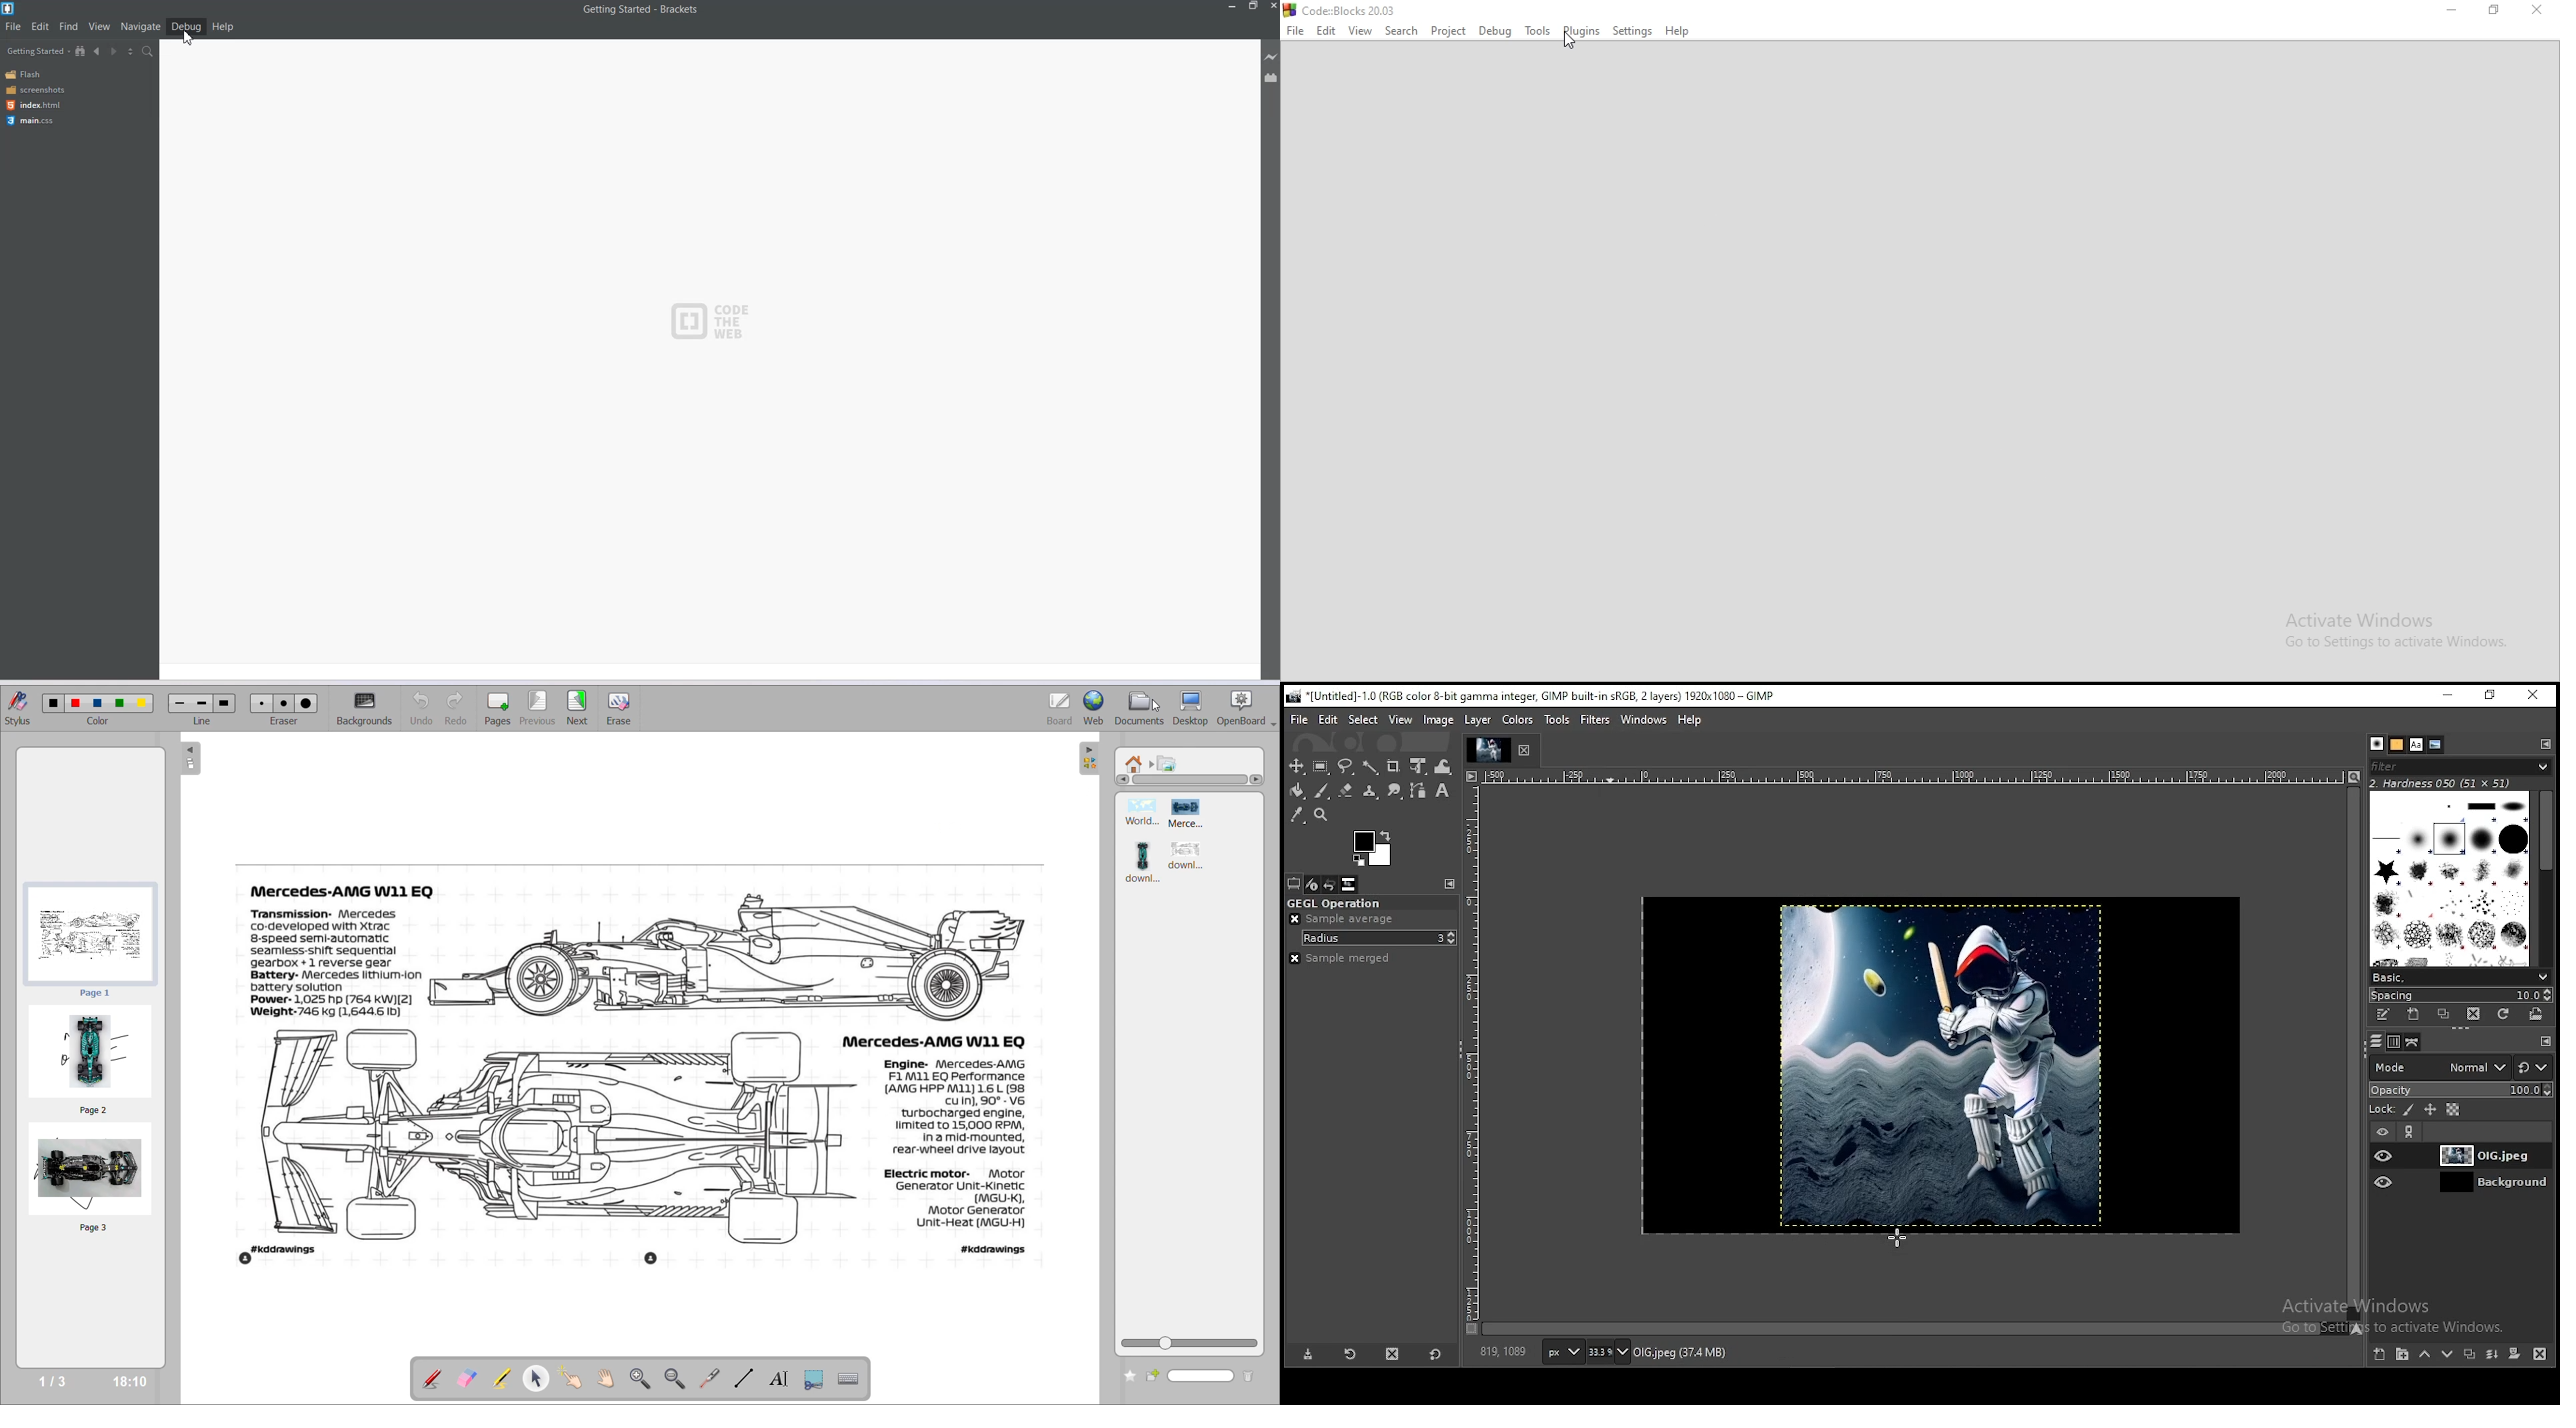  I want to click on images, so click(1349, 884).